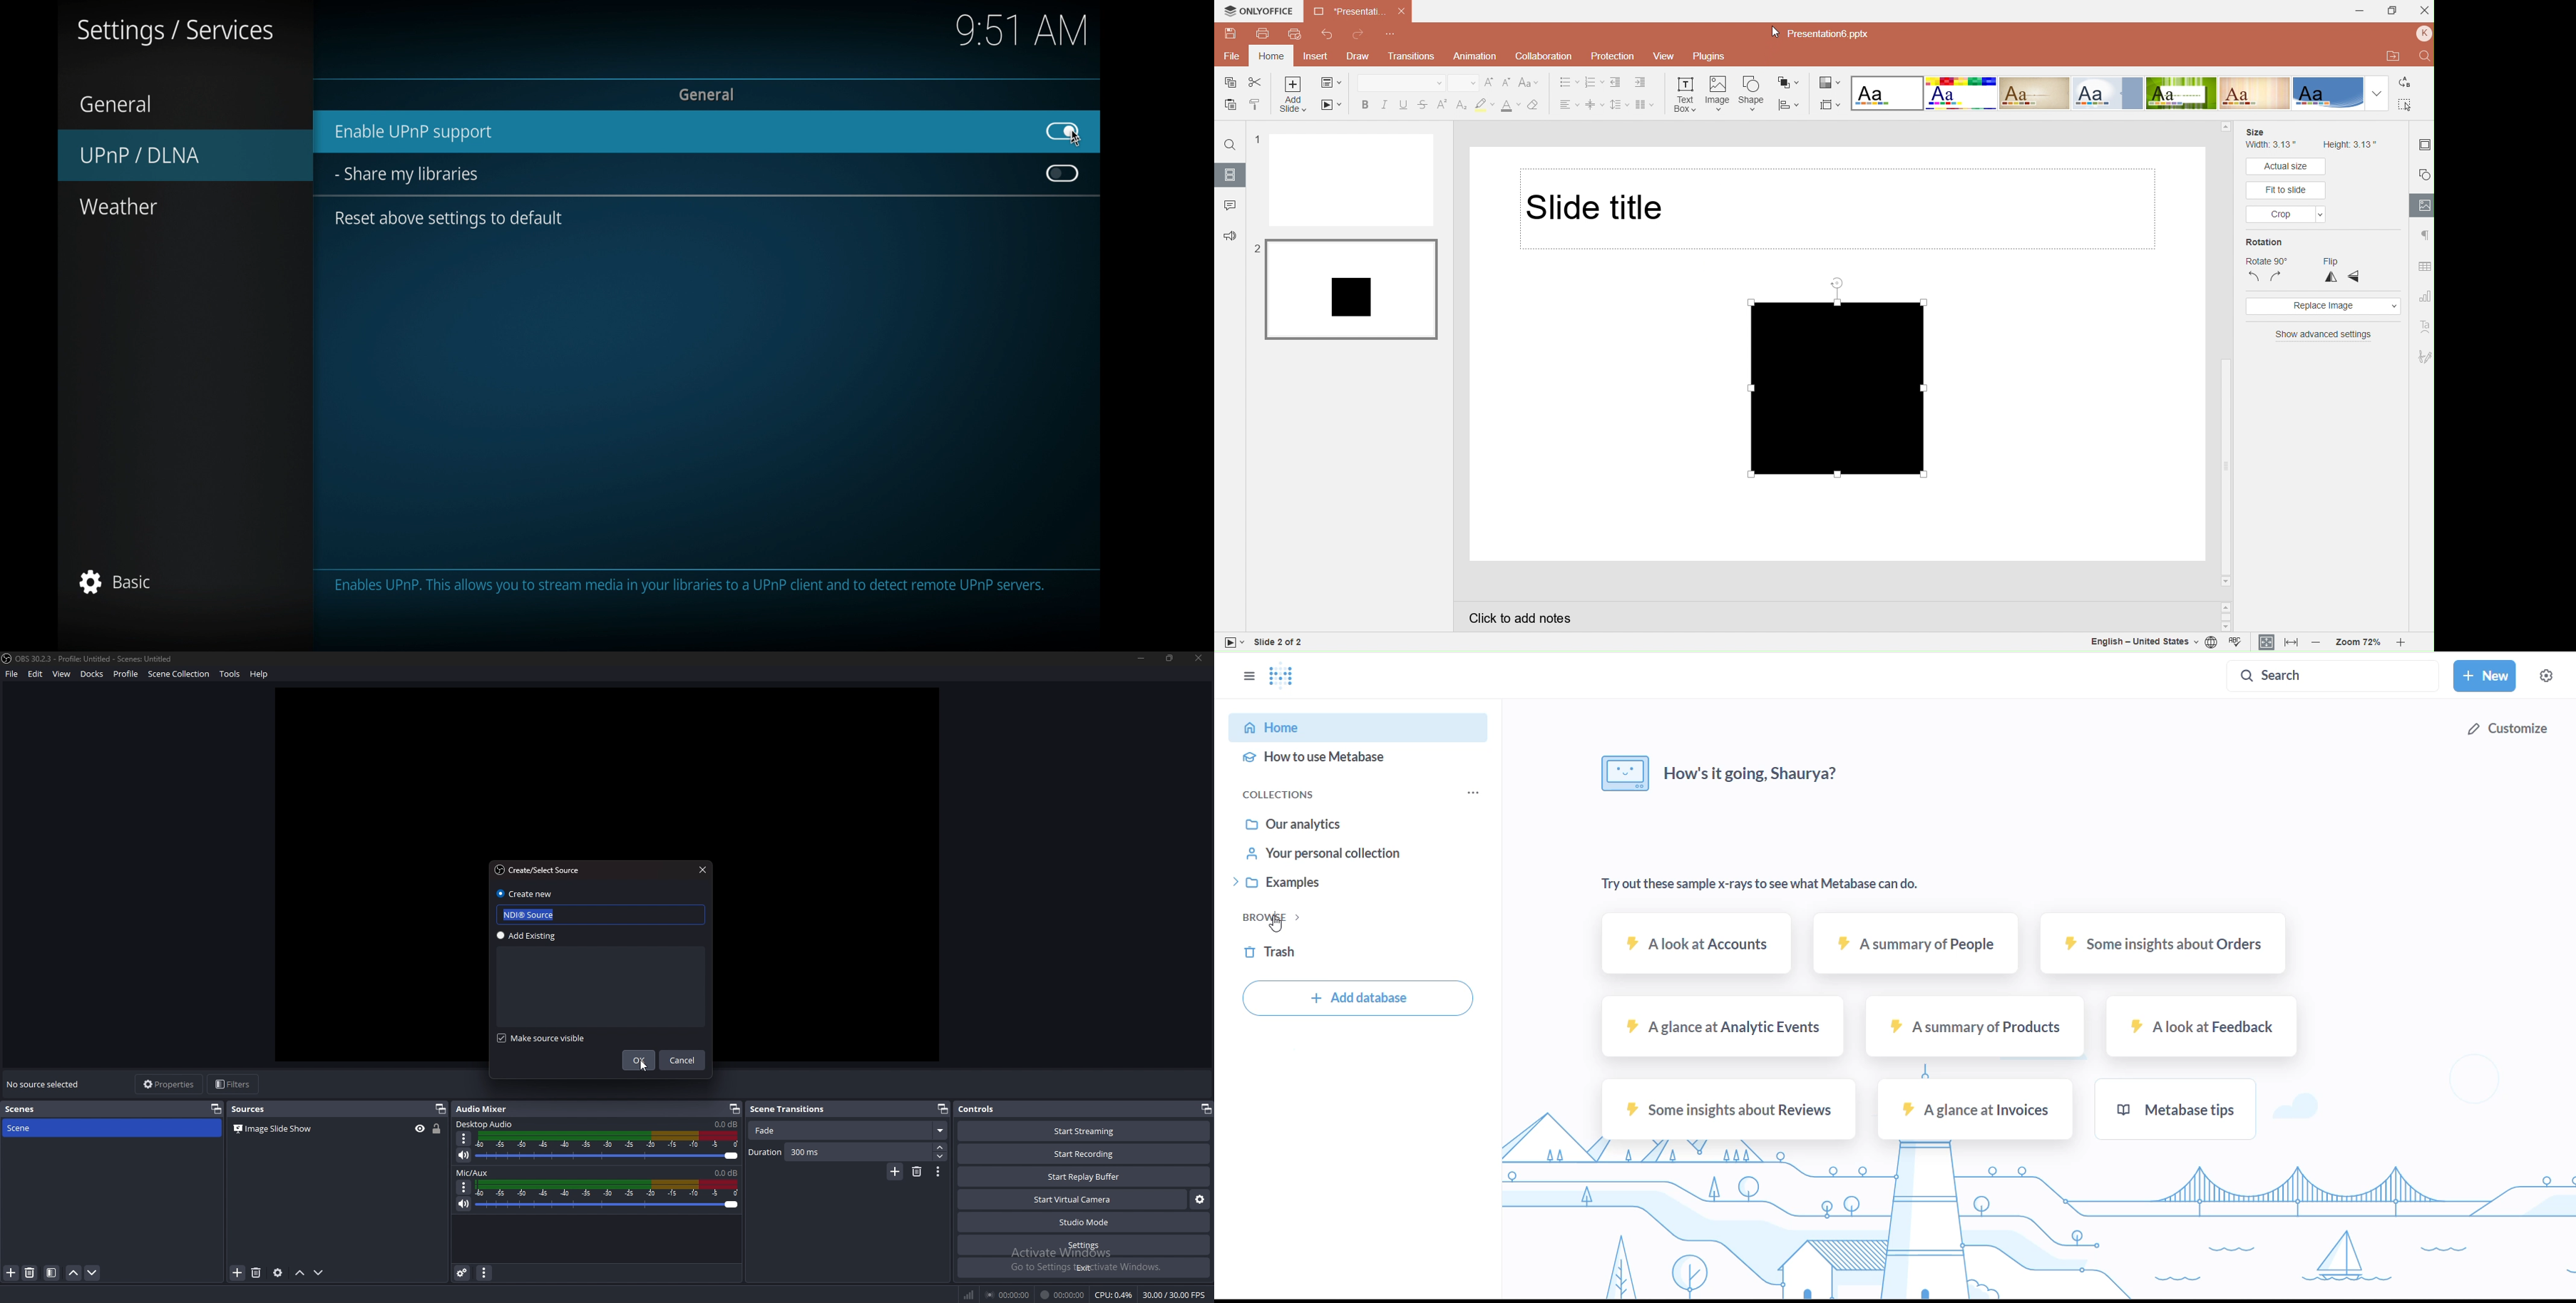 The width and height of the screenshot is (2576, 1316). I want to click on Subscript, so click(1461, 102).